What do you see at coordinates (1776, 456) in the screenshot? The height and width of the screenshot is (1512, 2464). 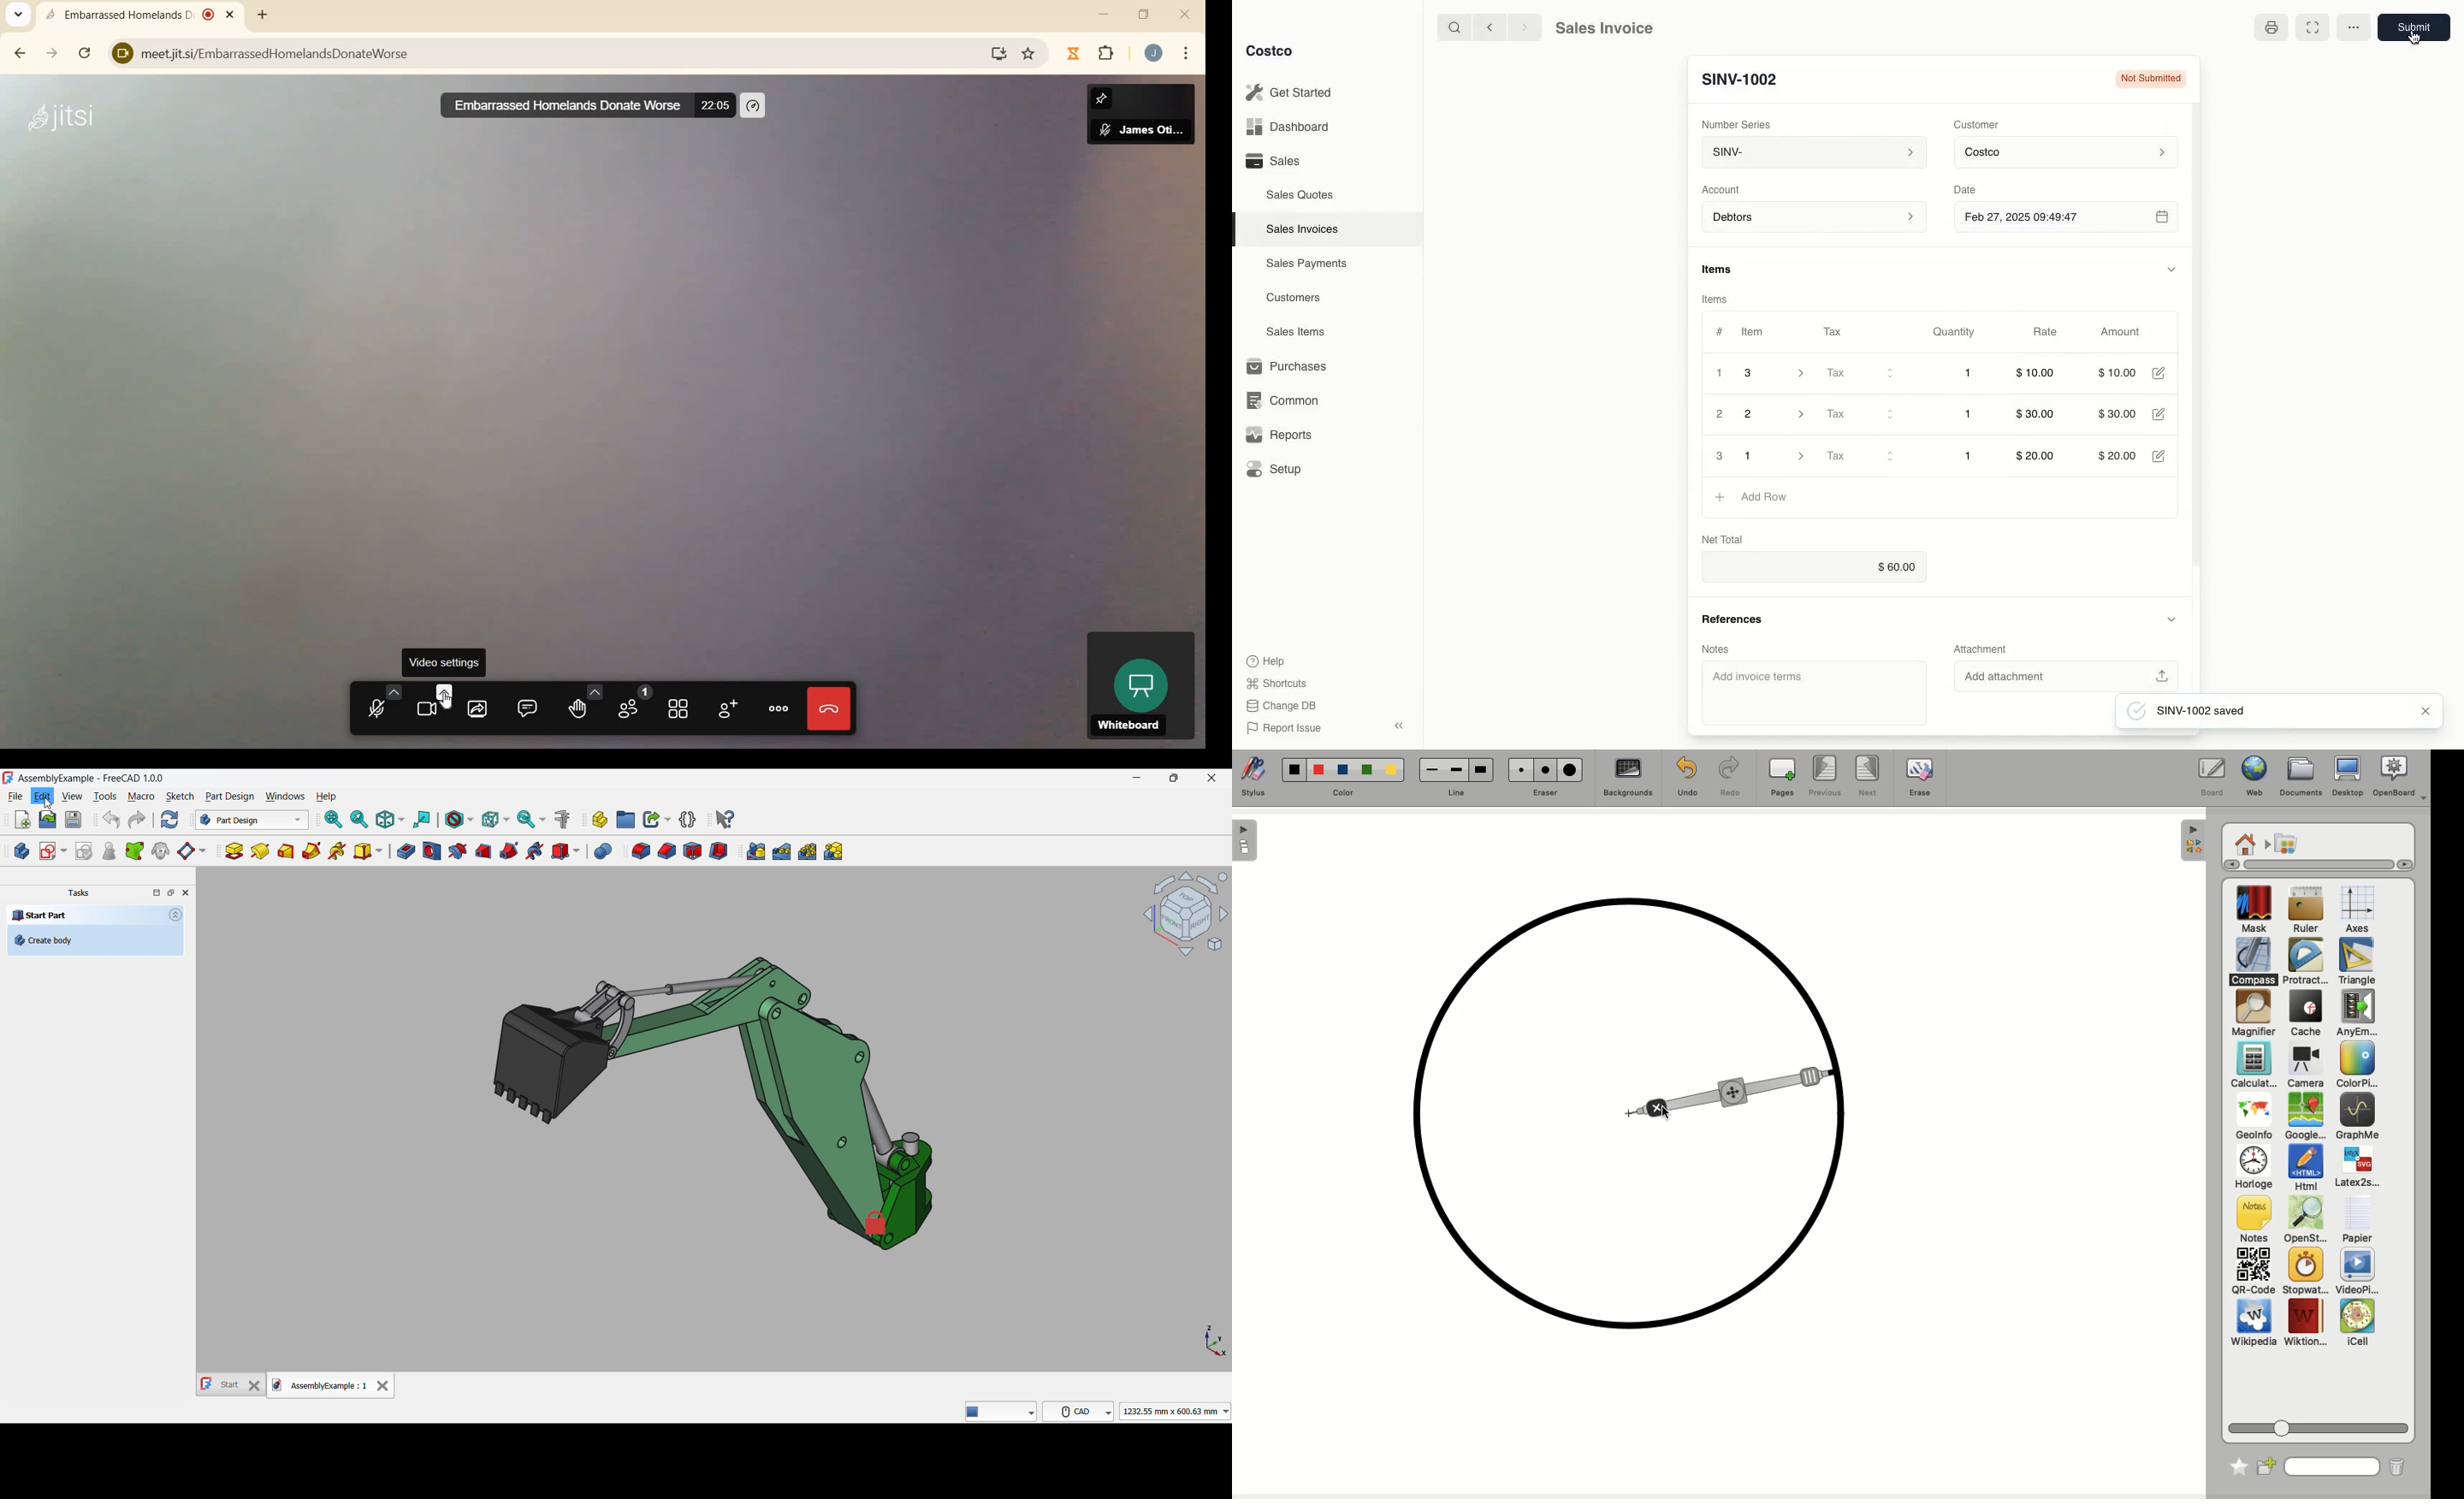 I see `1` at bounding box center [1776, 456].